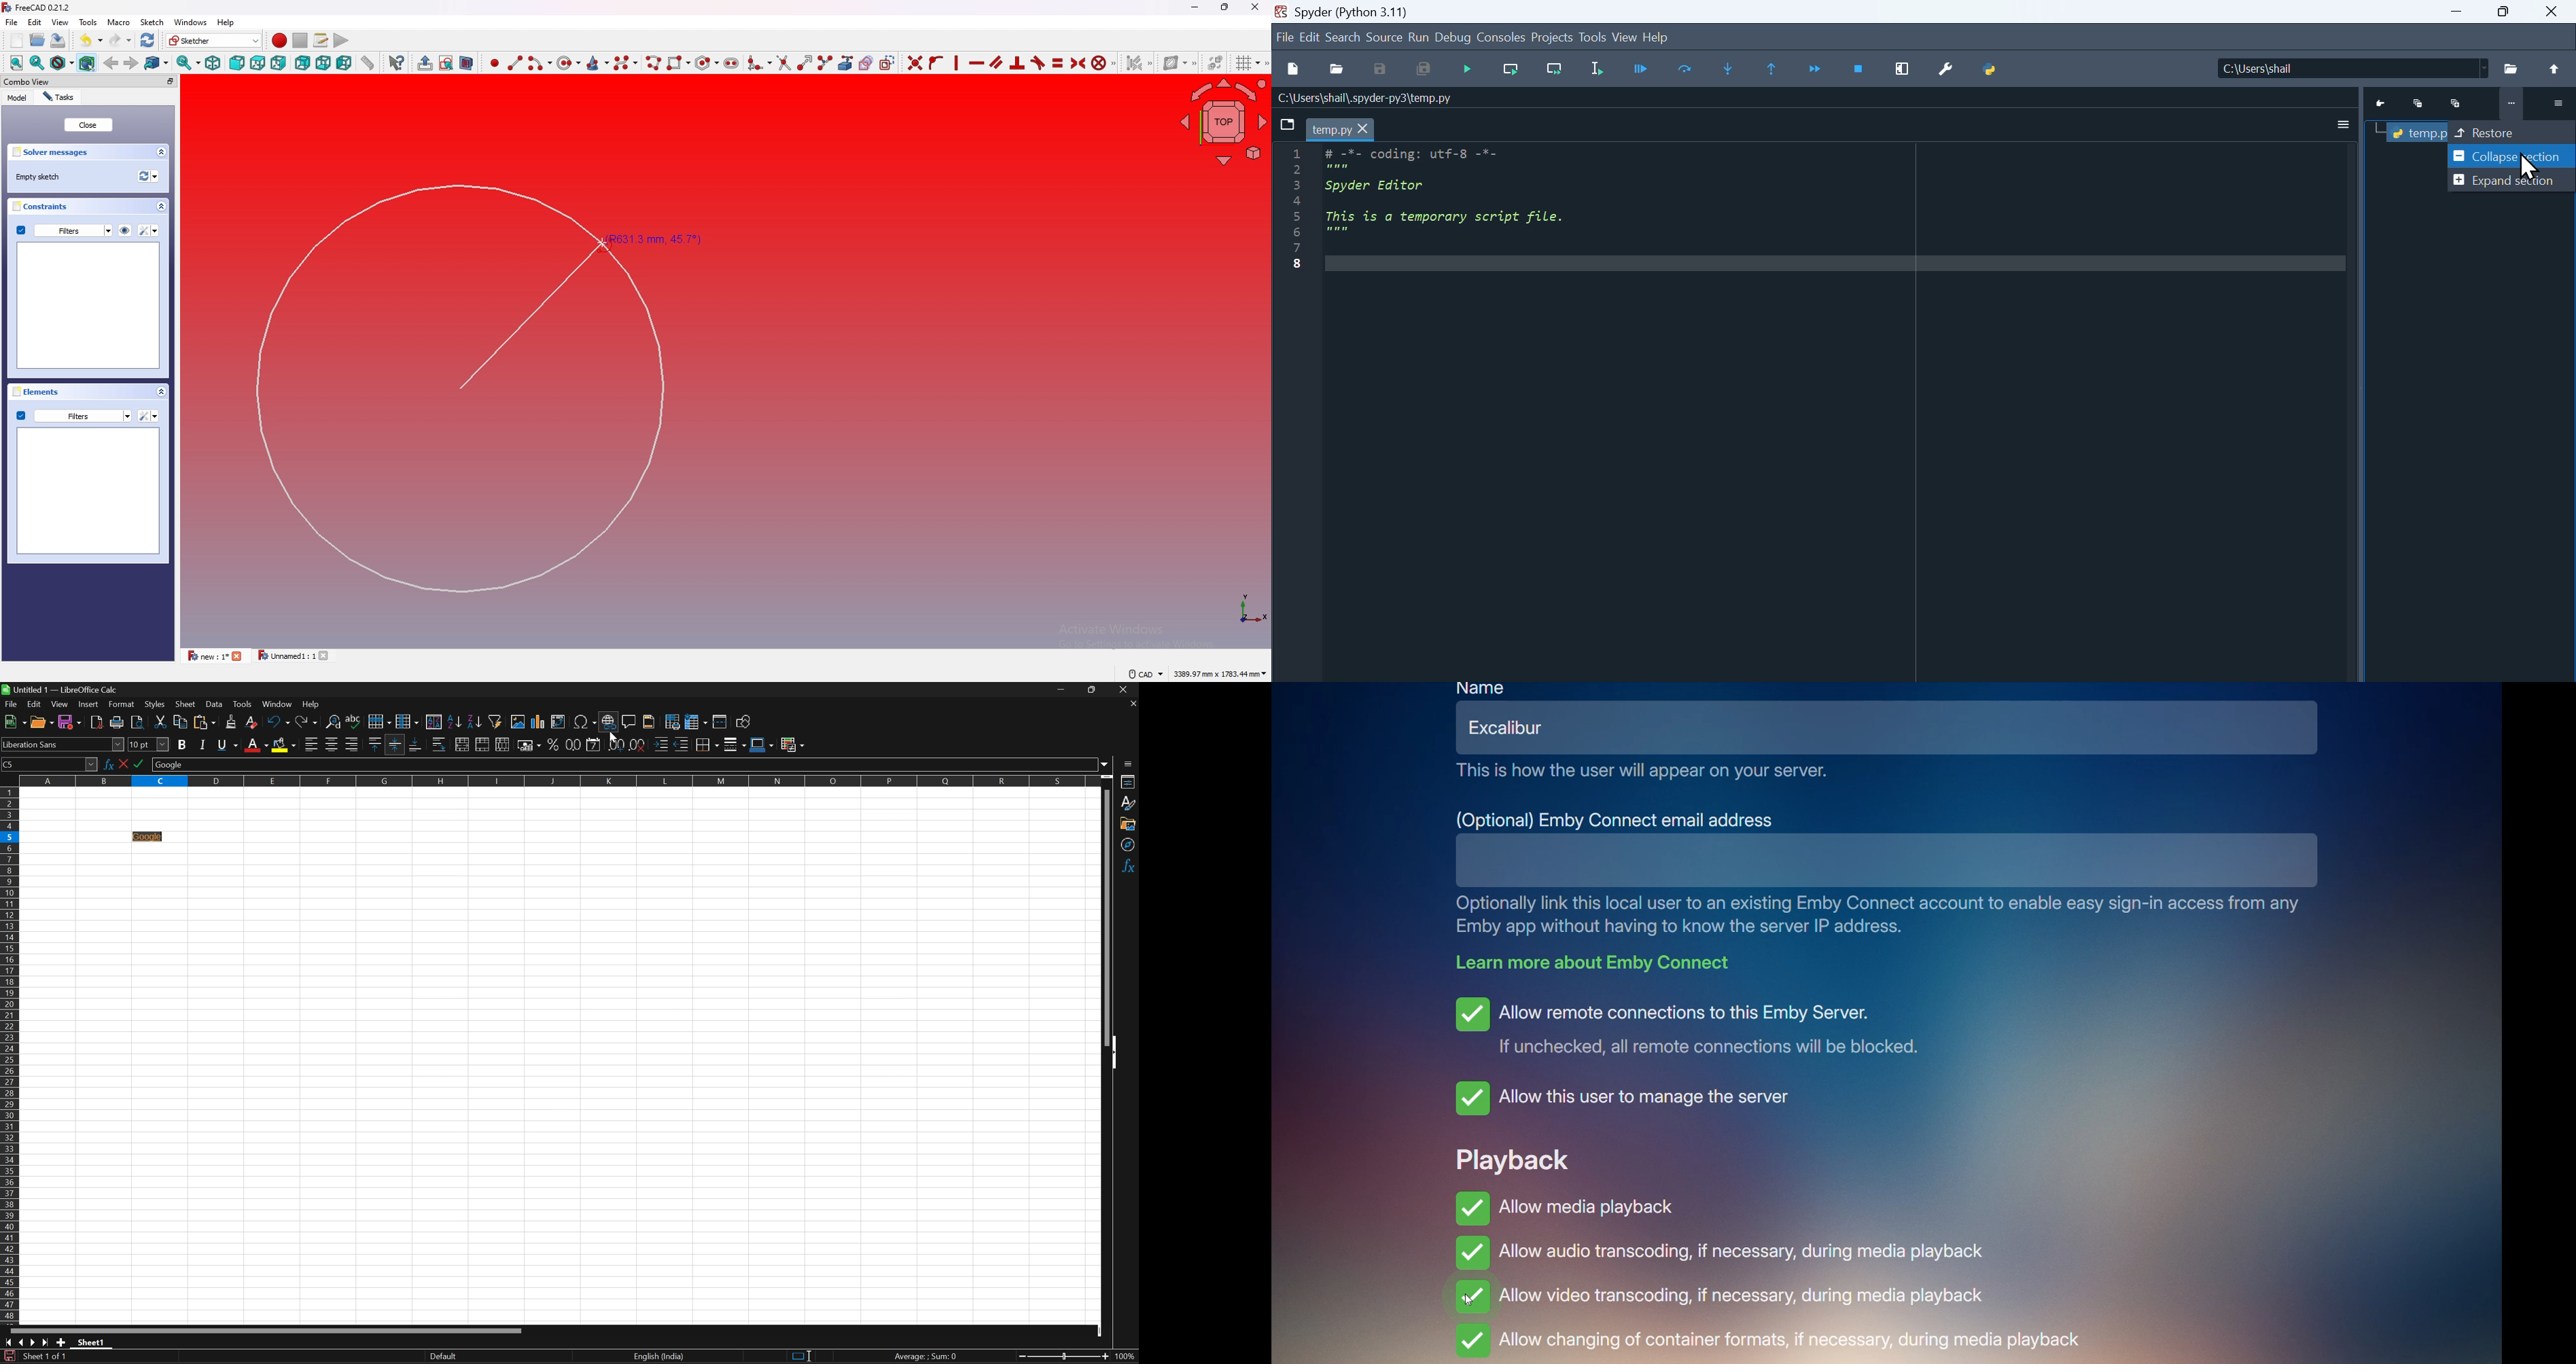  I want to click on Insert image, so click(519, 721).